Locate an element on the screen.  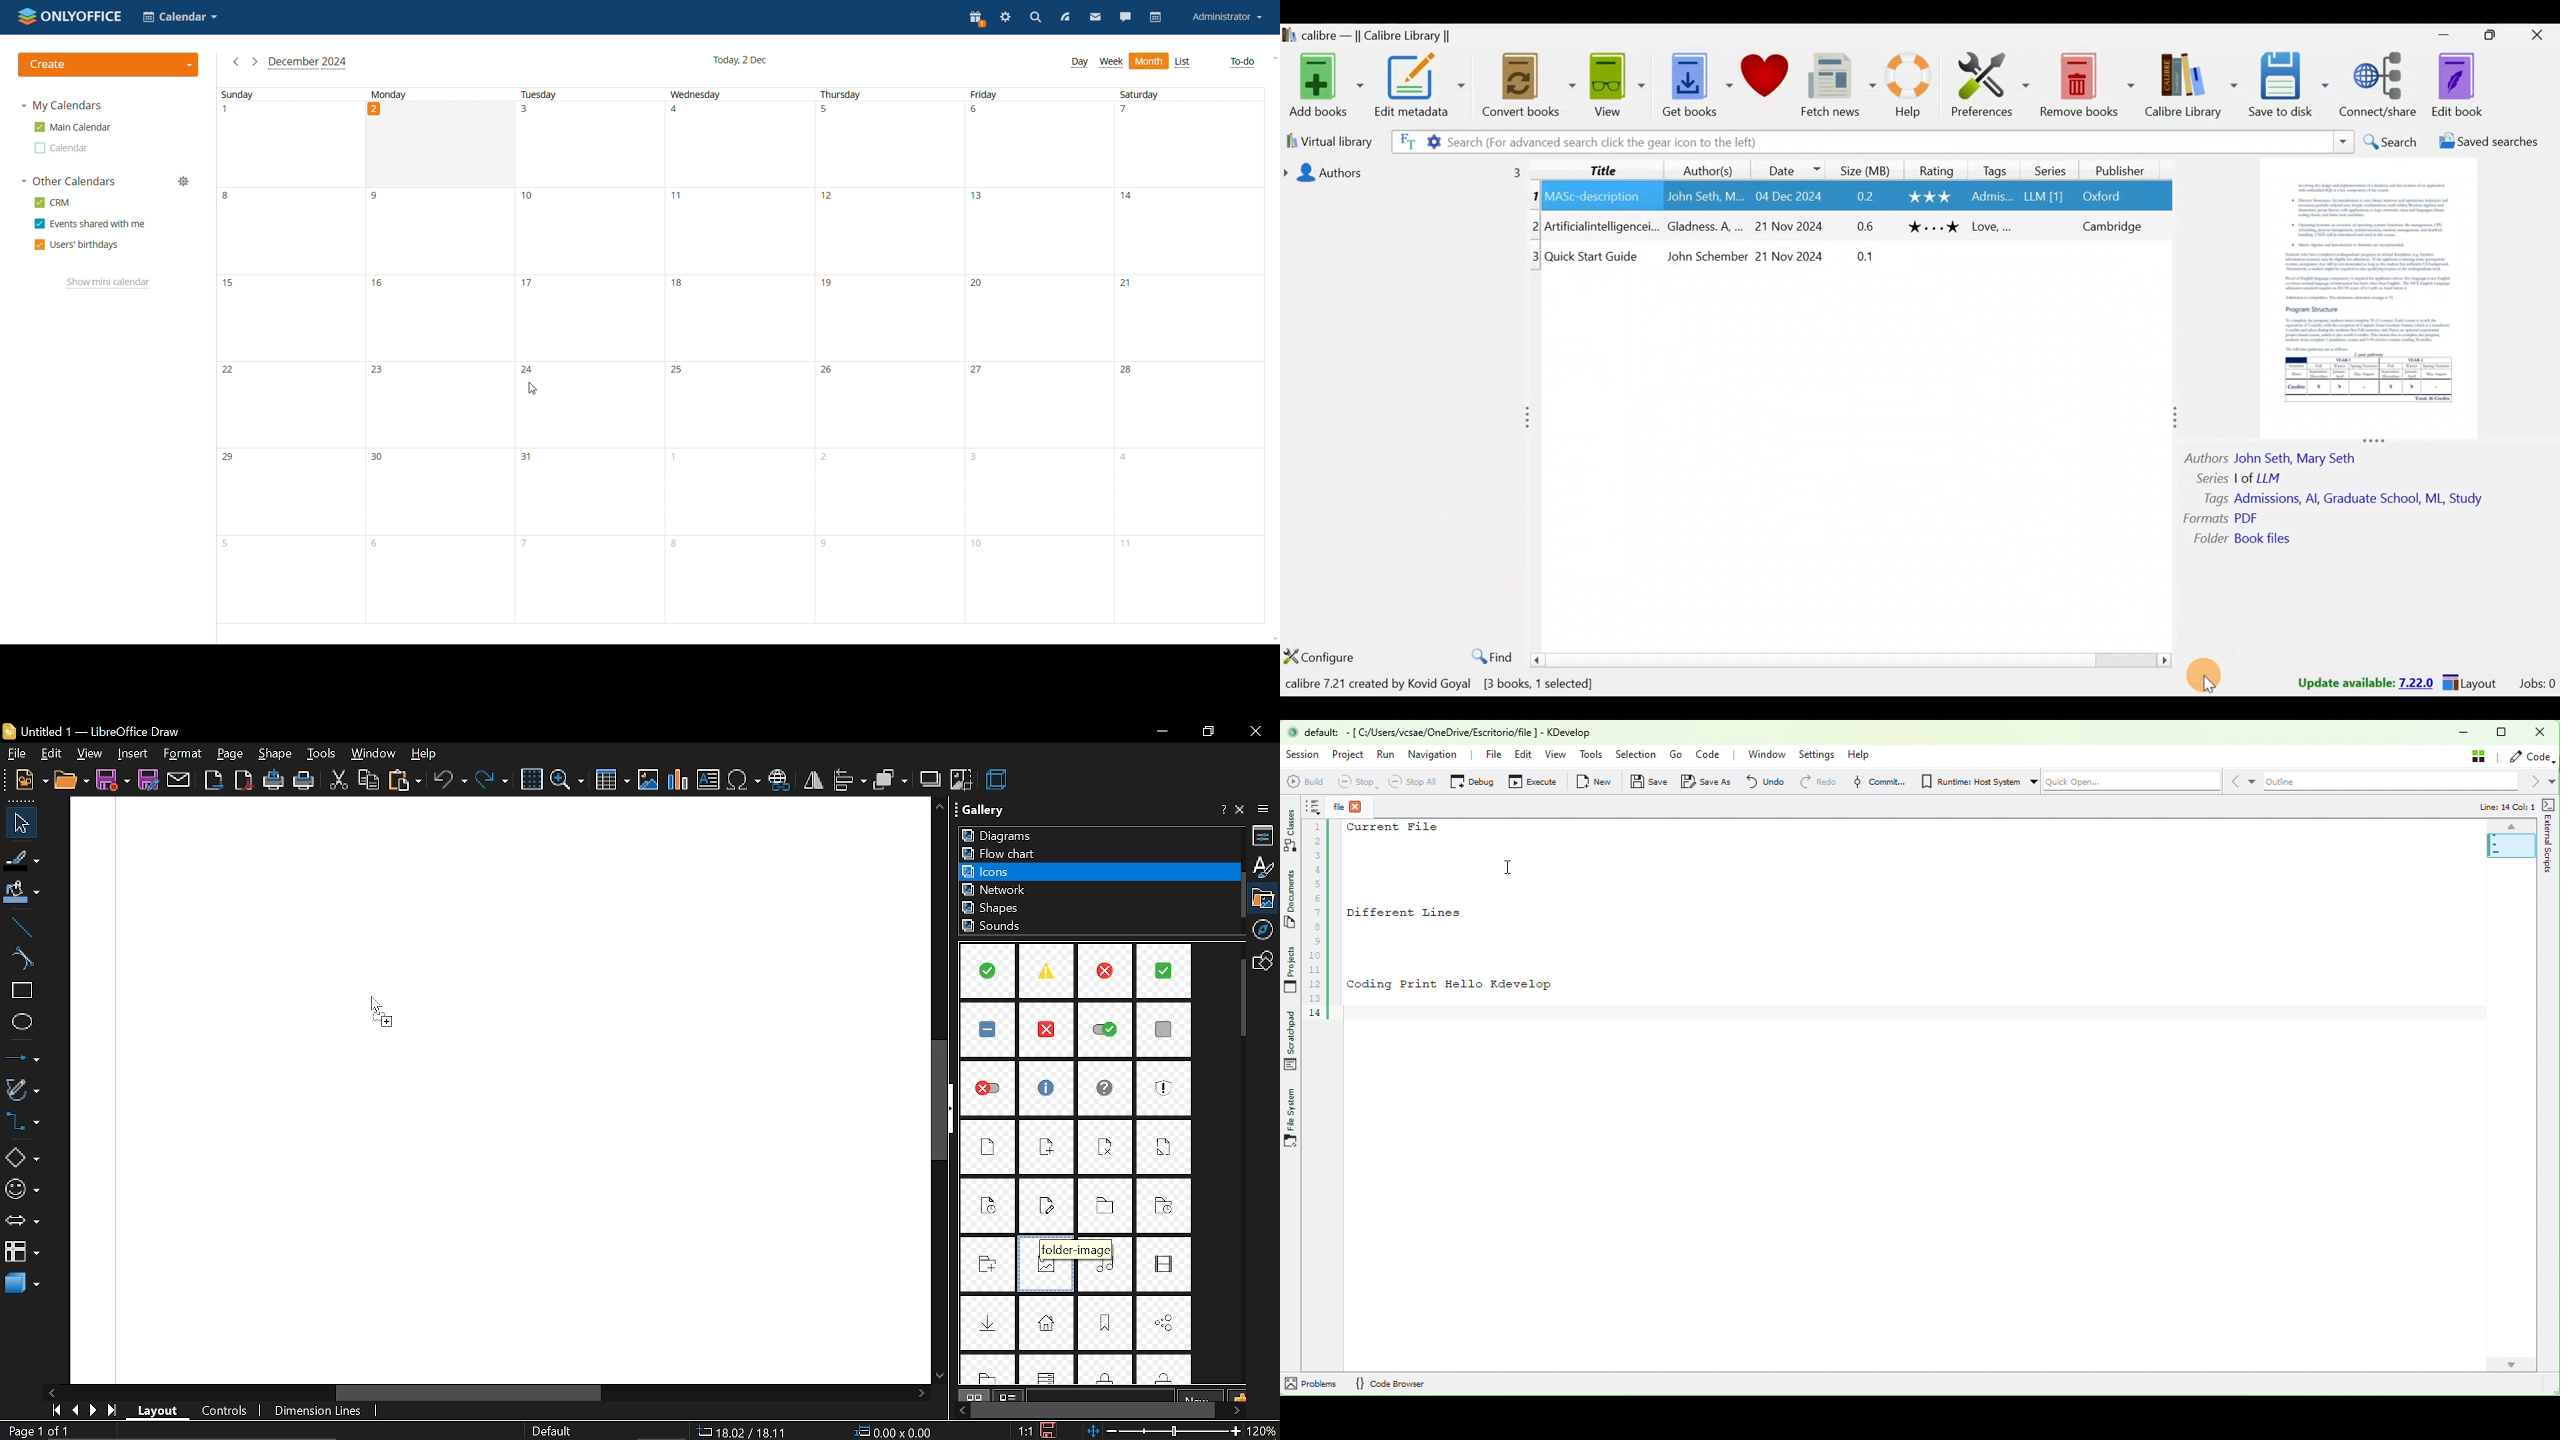
 is located at coordinates (1867, 225).